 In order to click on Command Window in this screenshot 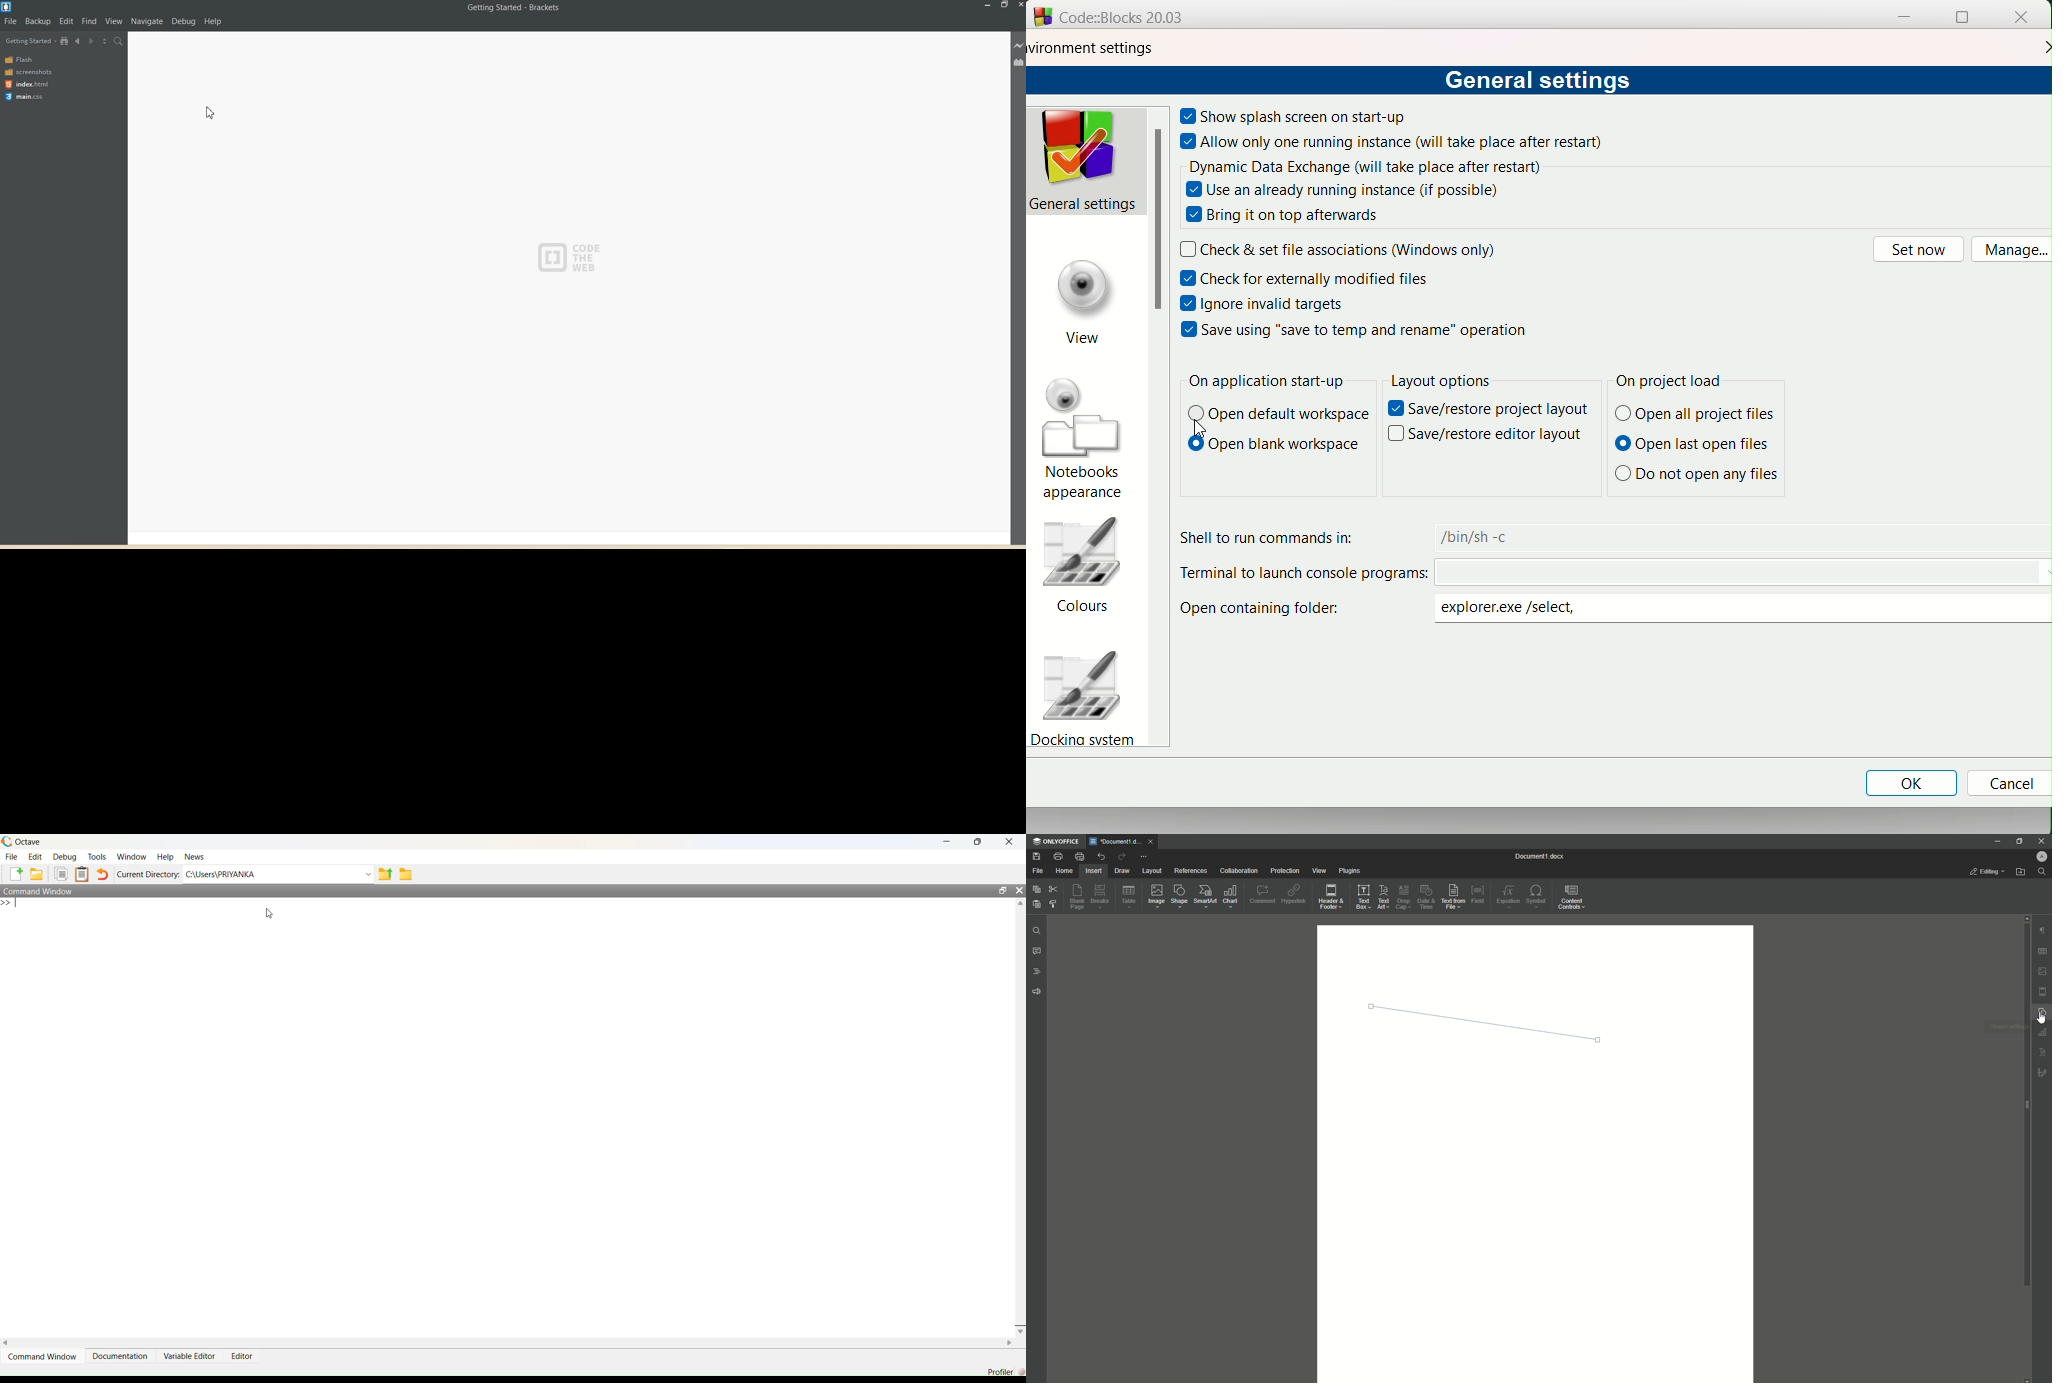, I will do `click(45, 1357)`.